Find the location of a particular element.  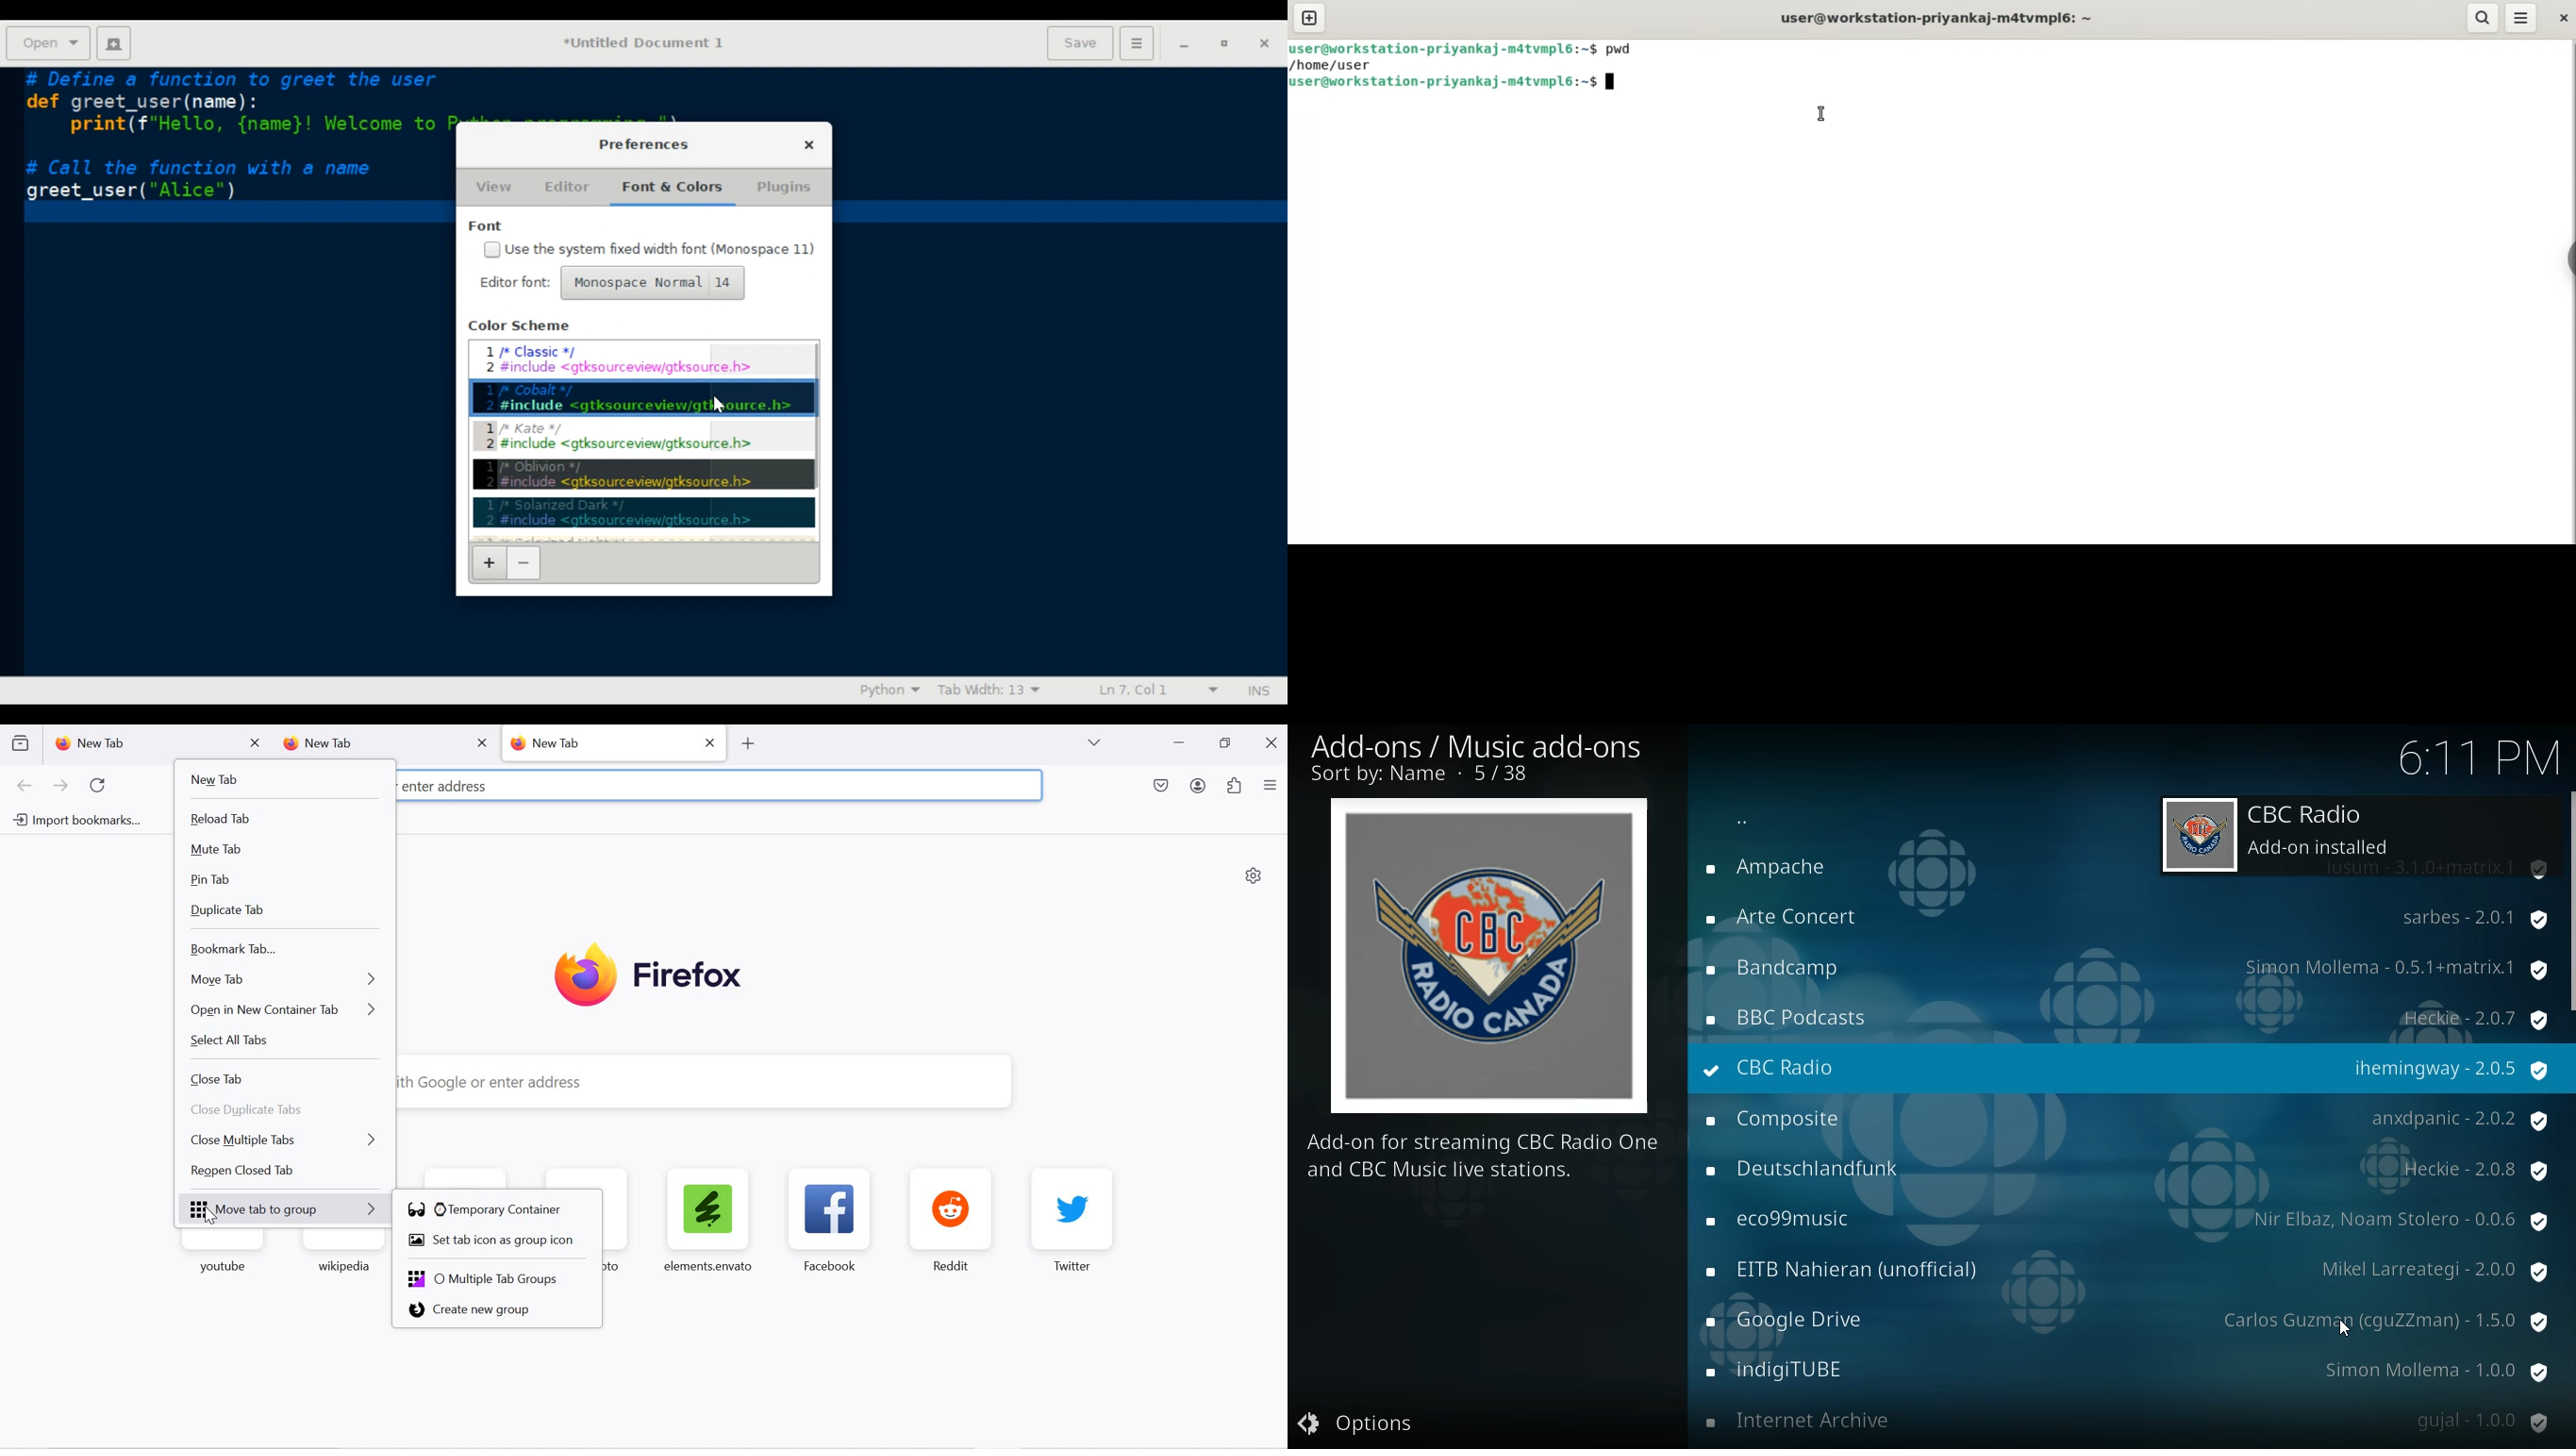

number of options is located at coordinates (1510, 775).